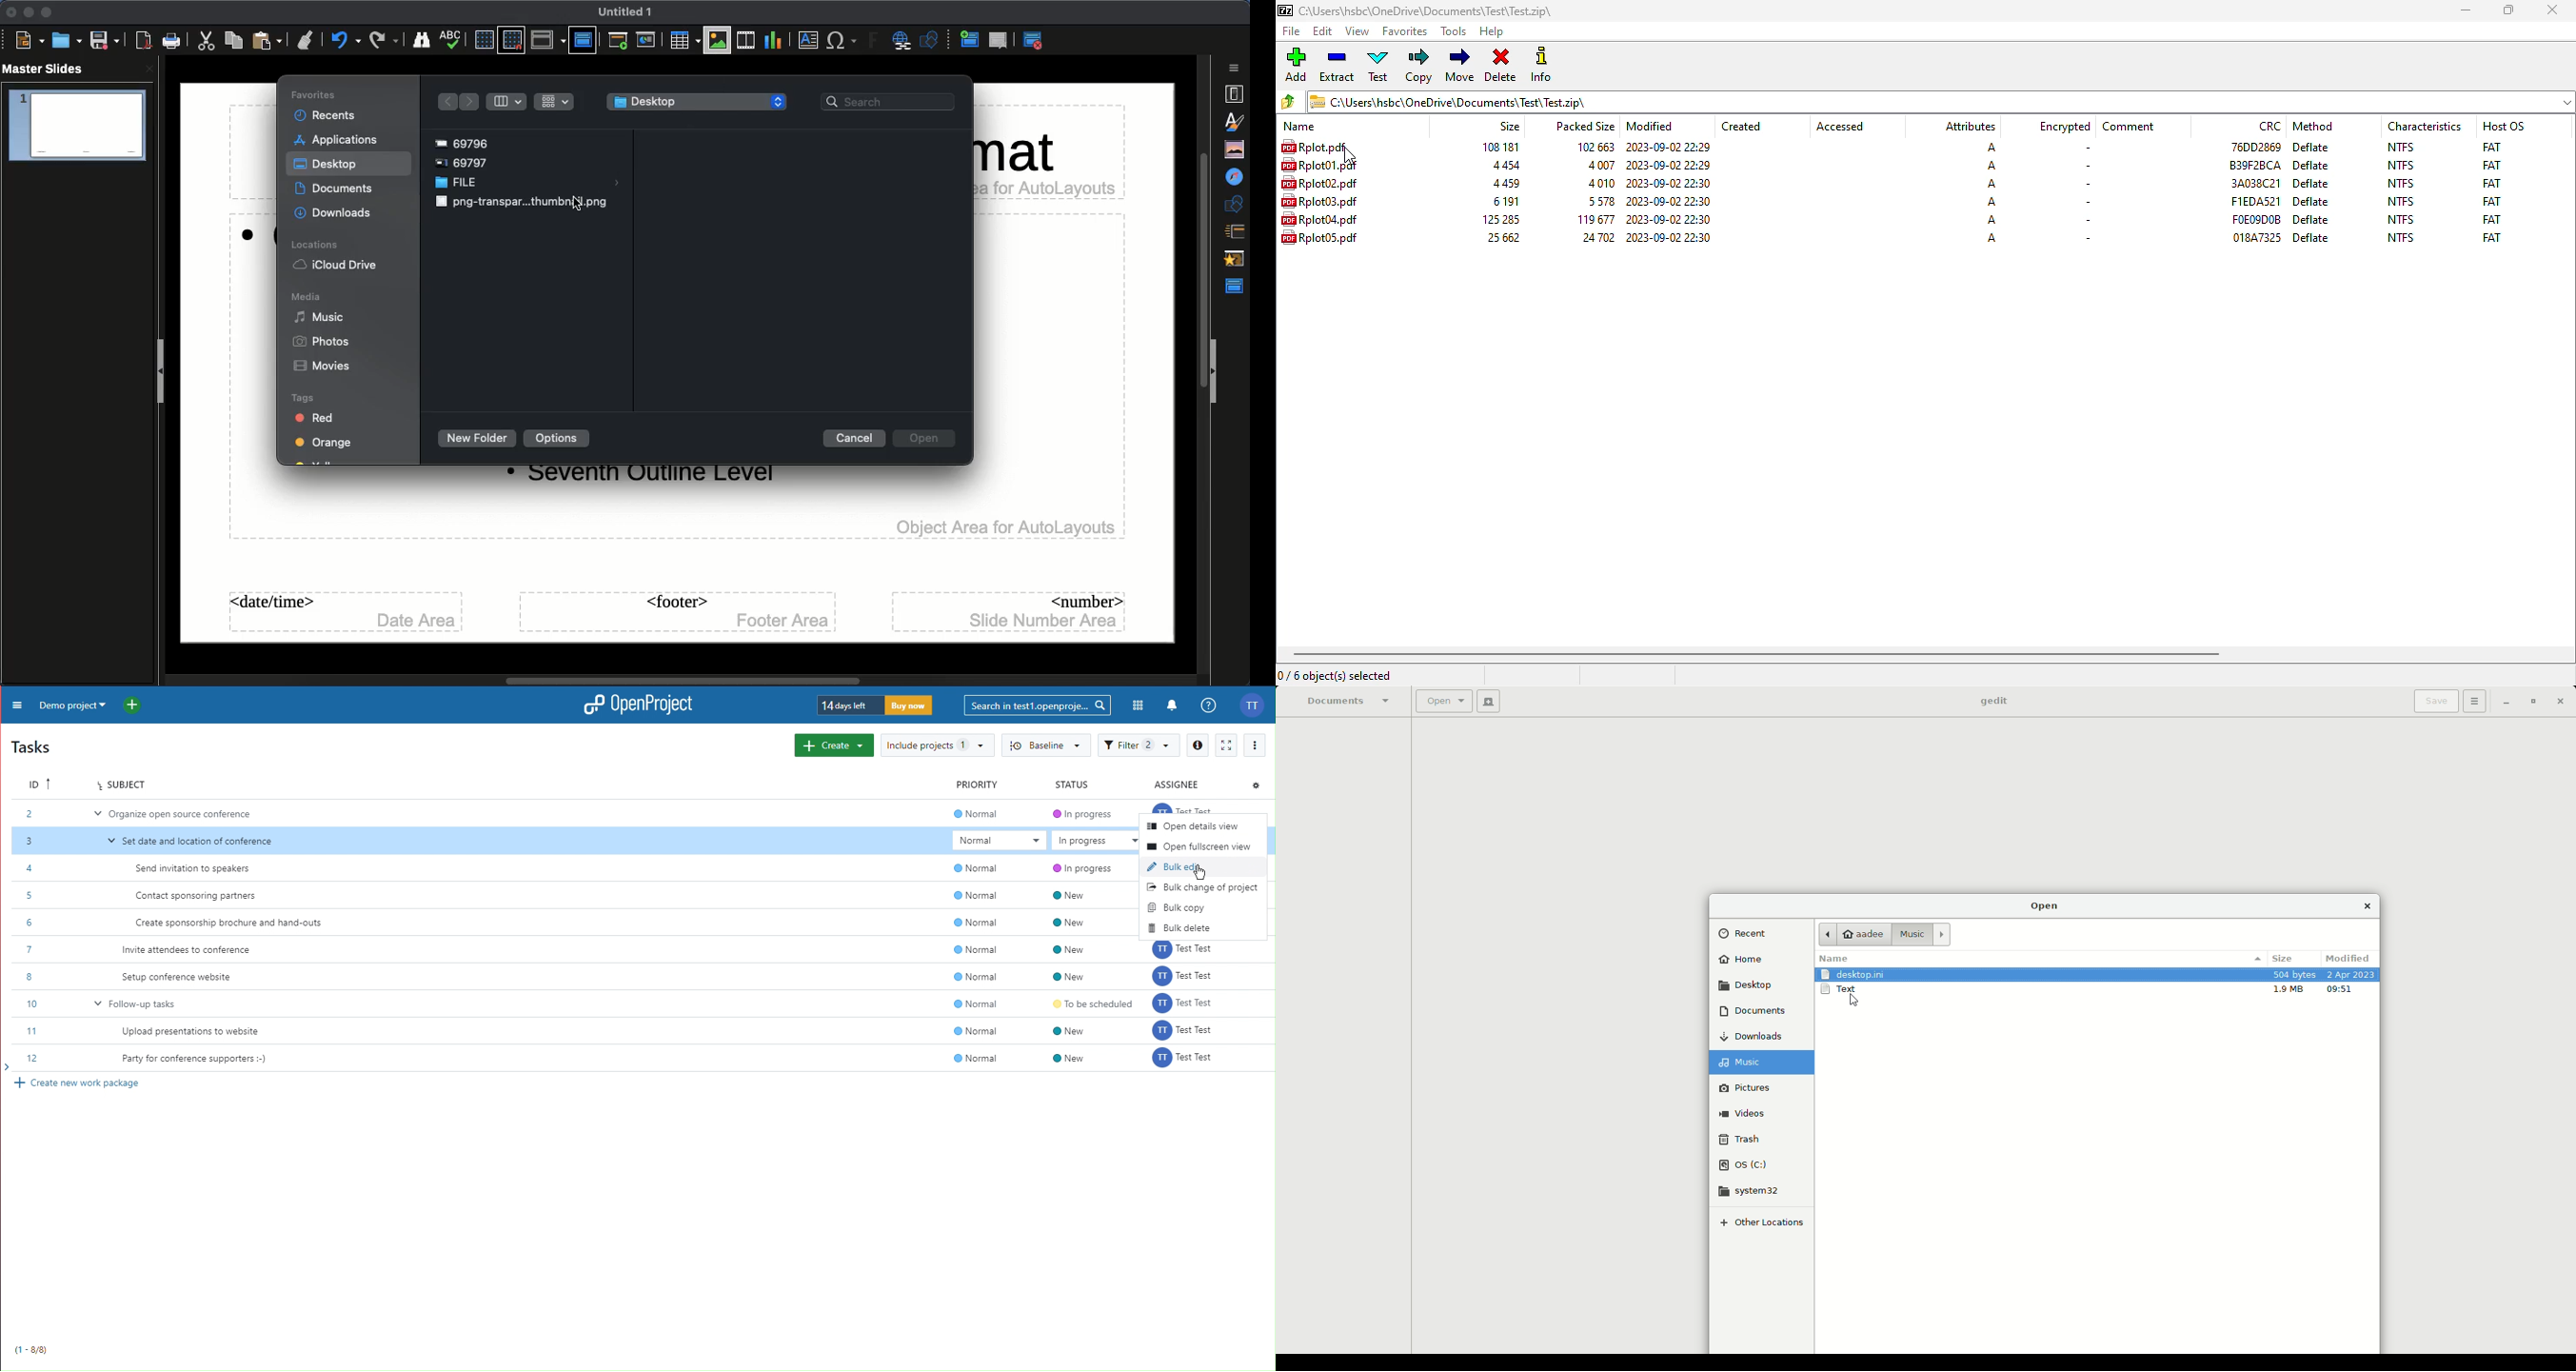  I want to click on Master slide, so click(1238, 286).